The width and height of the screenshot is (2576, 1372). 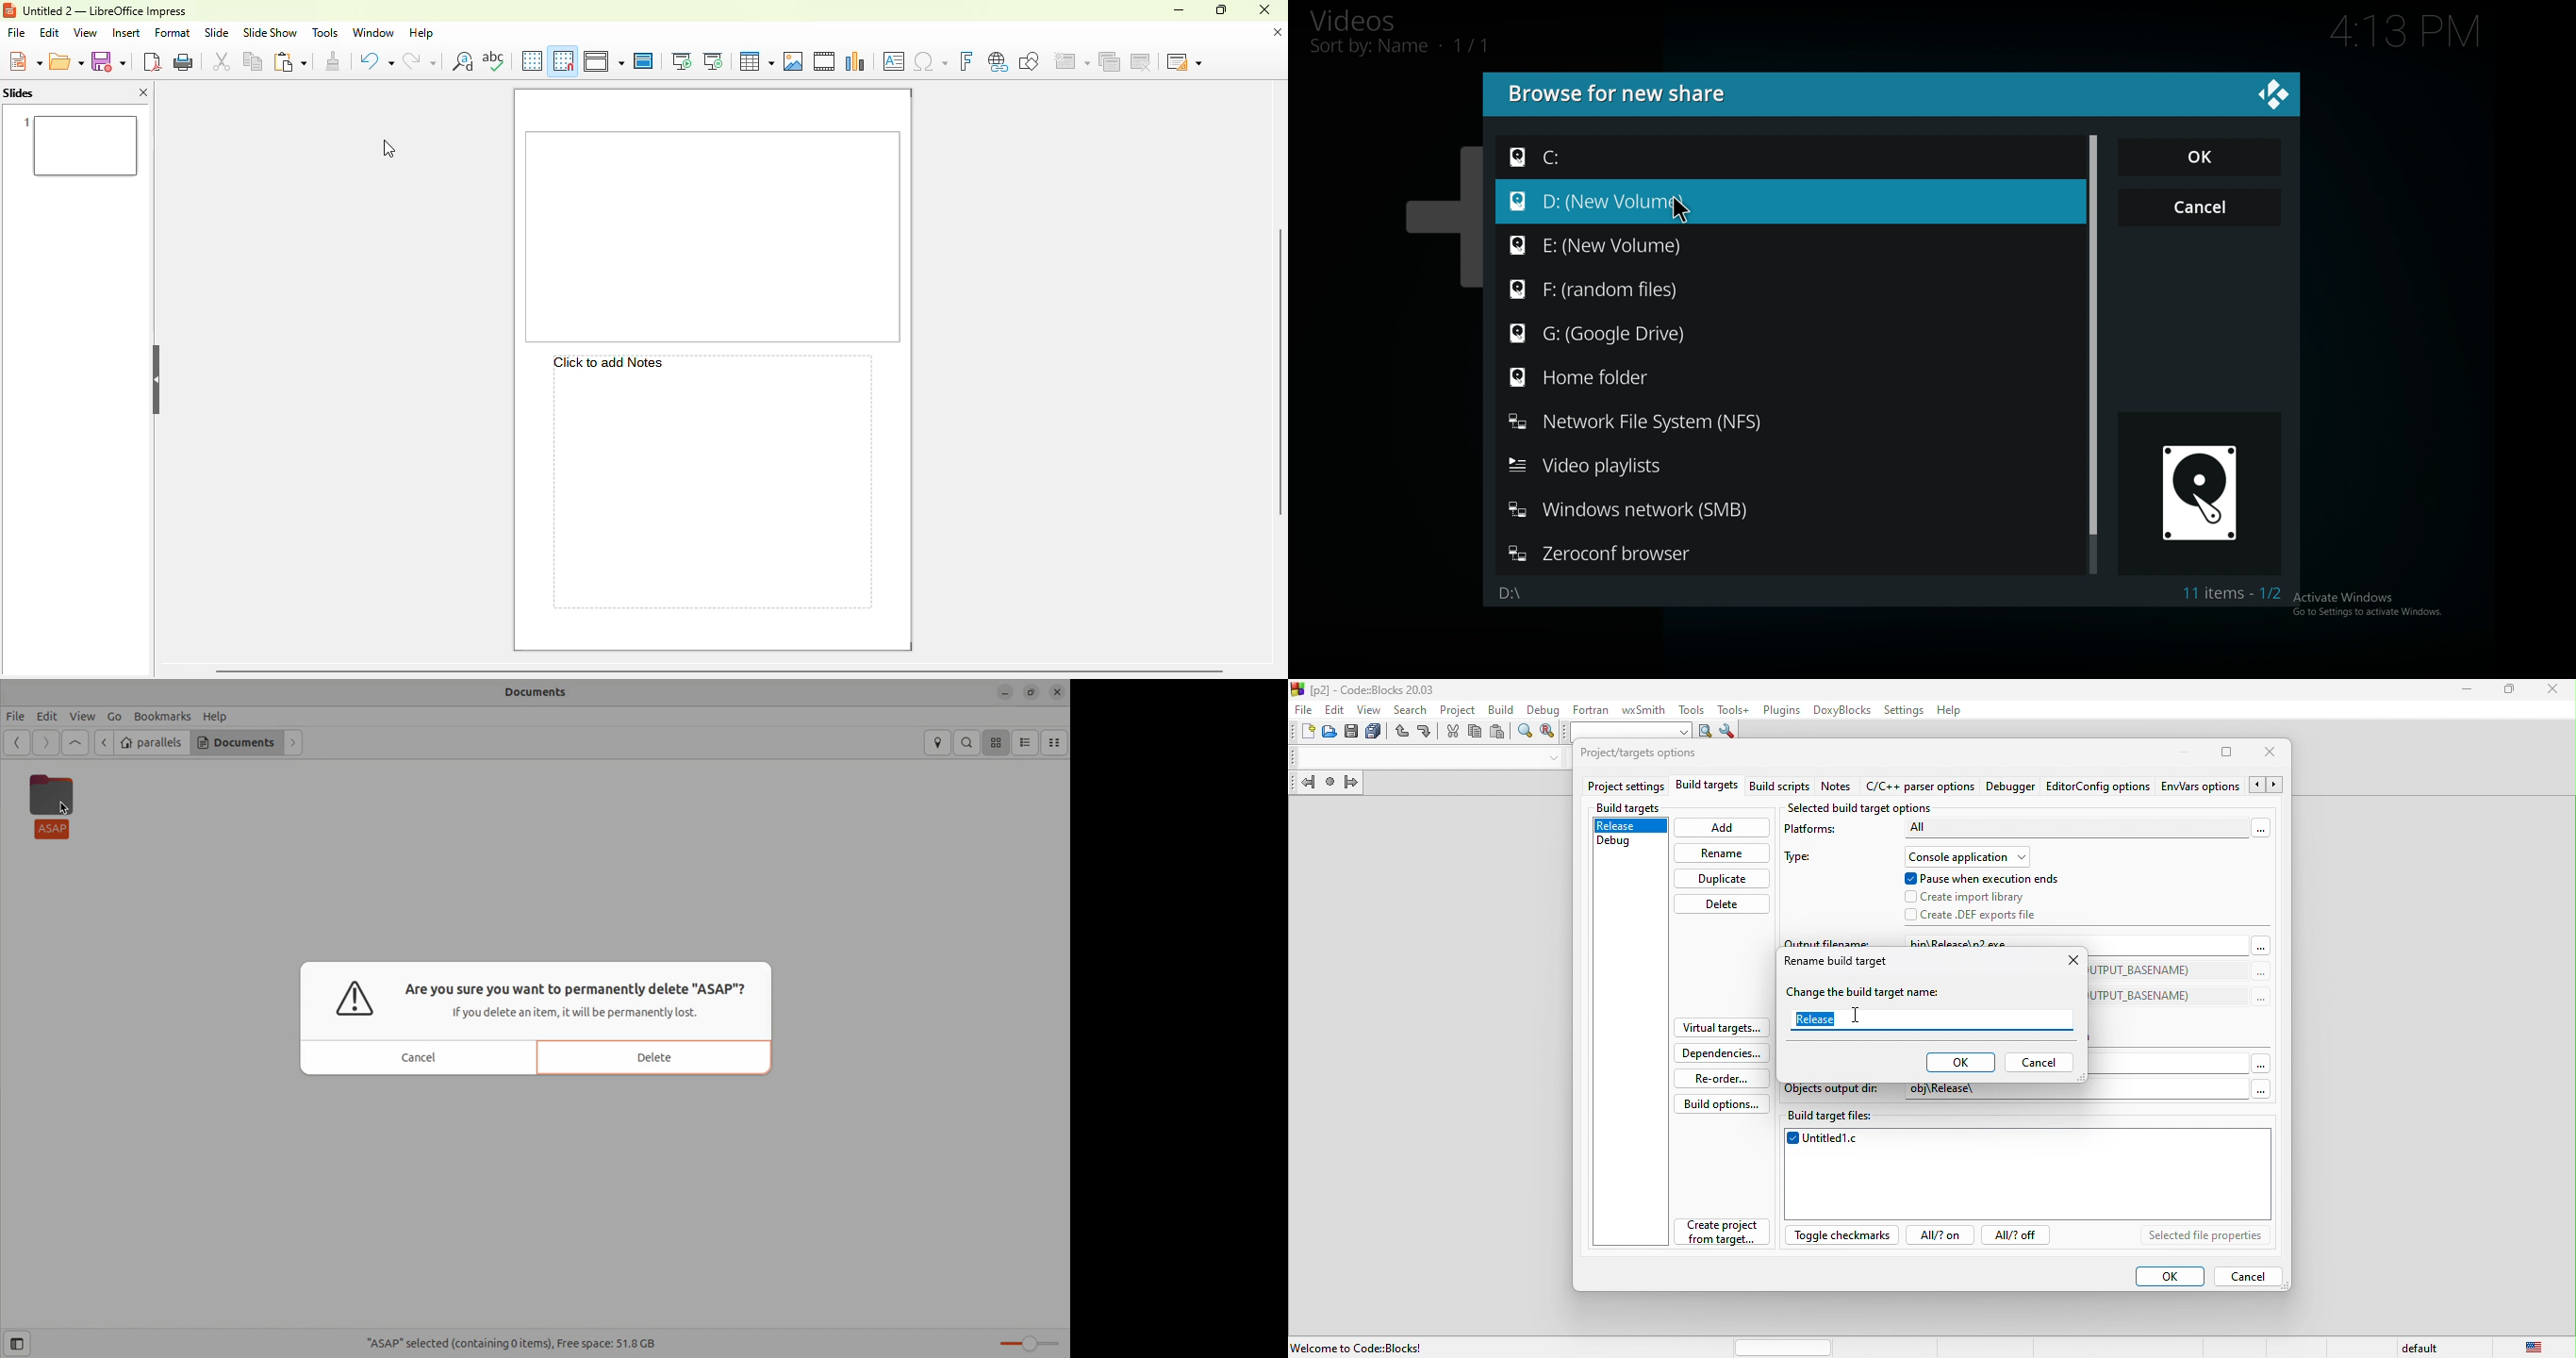 I want to click on folder, so click(x=1637, y=512).